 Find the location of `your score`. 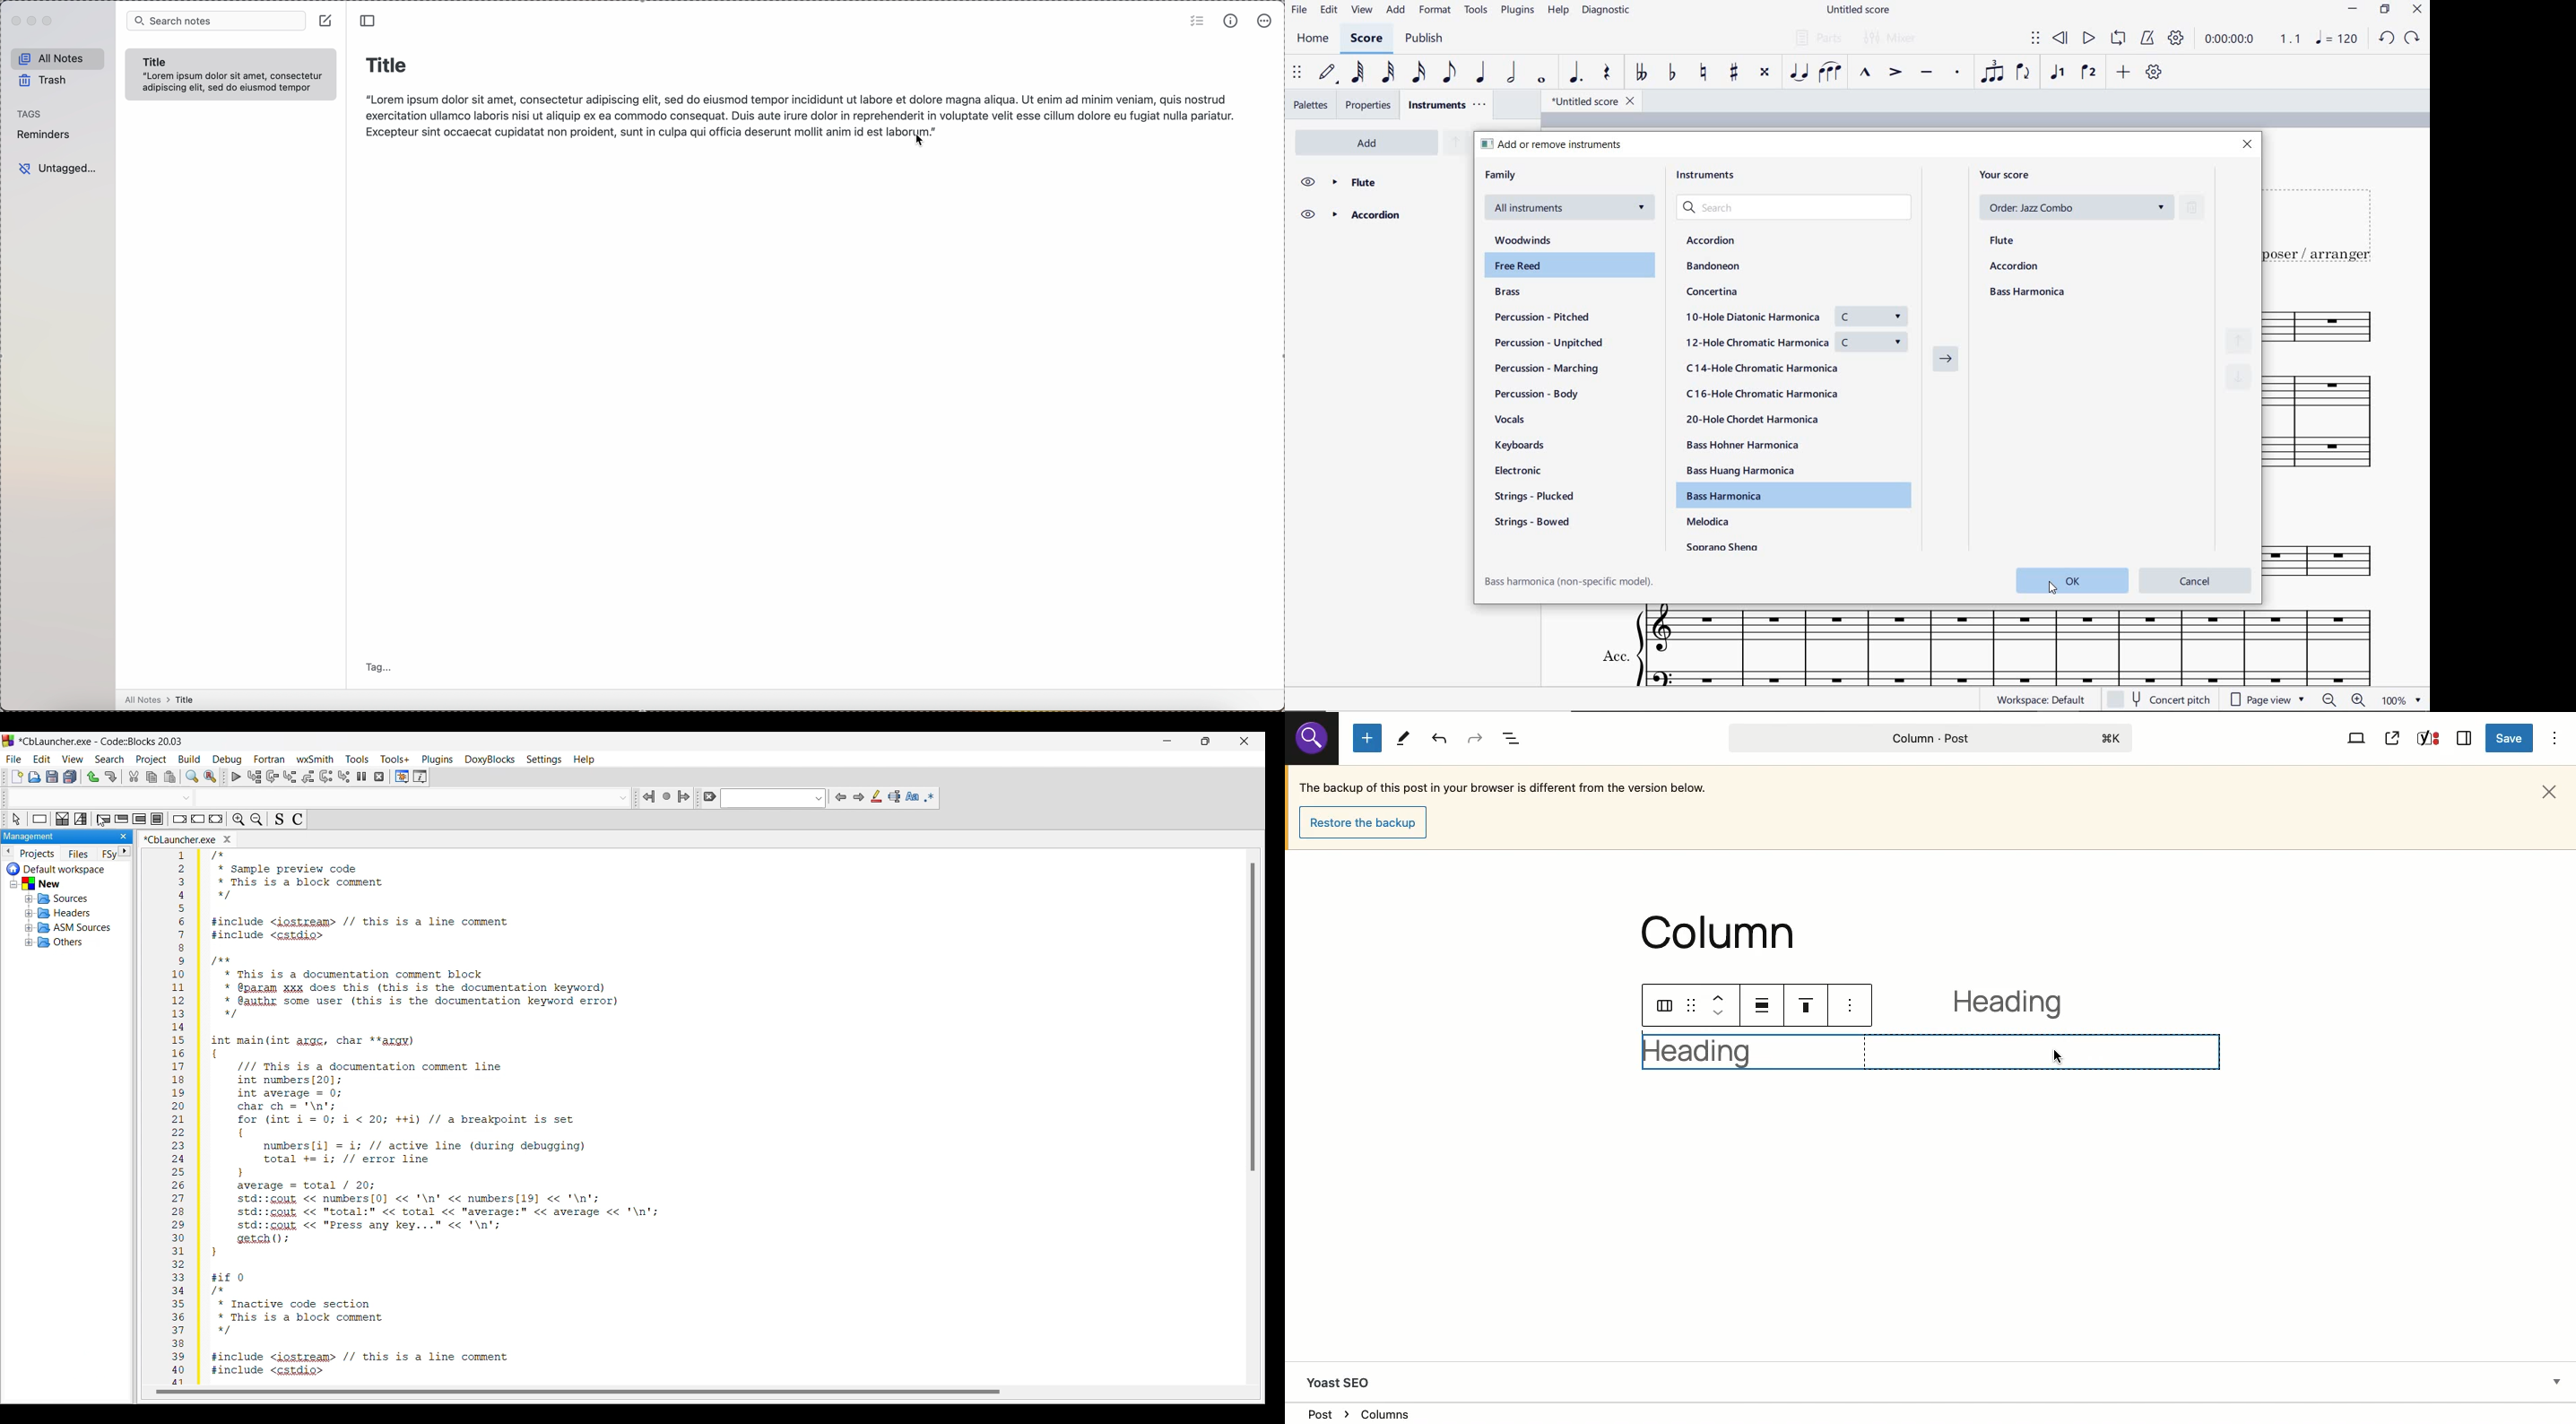

your score is located at coordinates (2008, 175).